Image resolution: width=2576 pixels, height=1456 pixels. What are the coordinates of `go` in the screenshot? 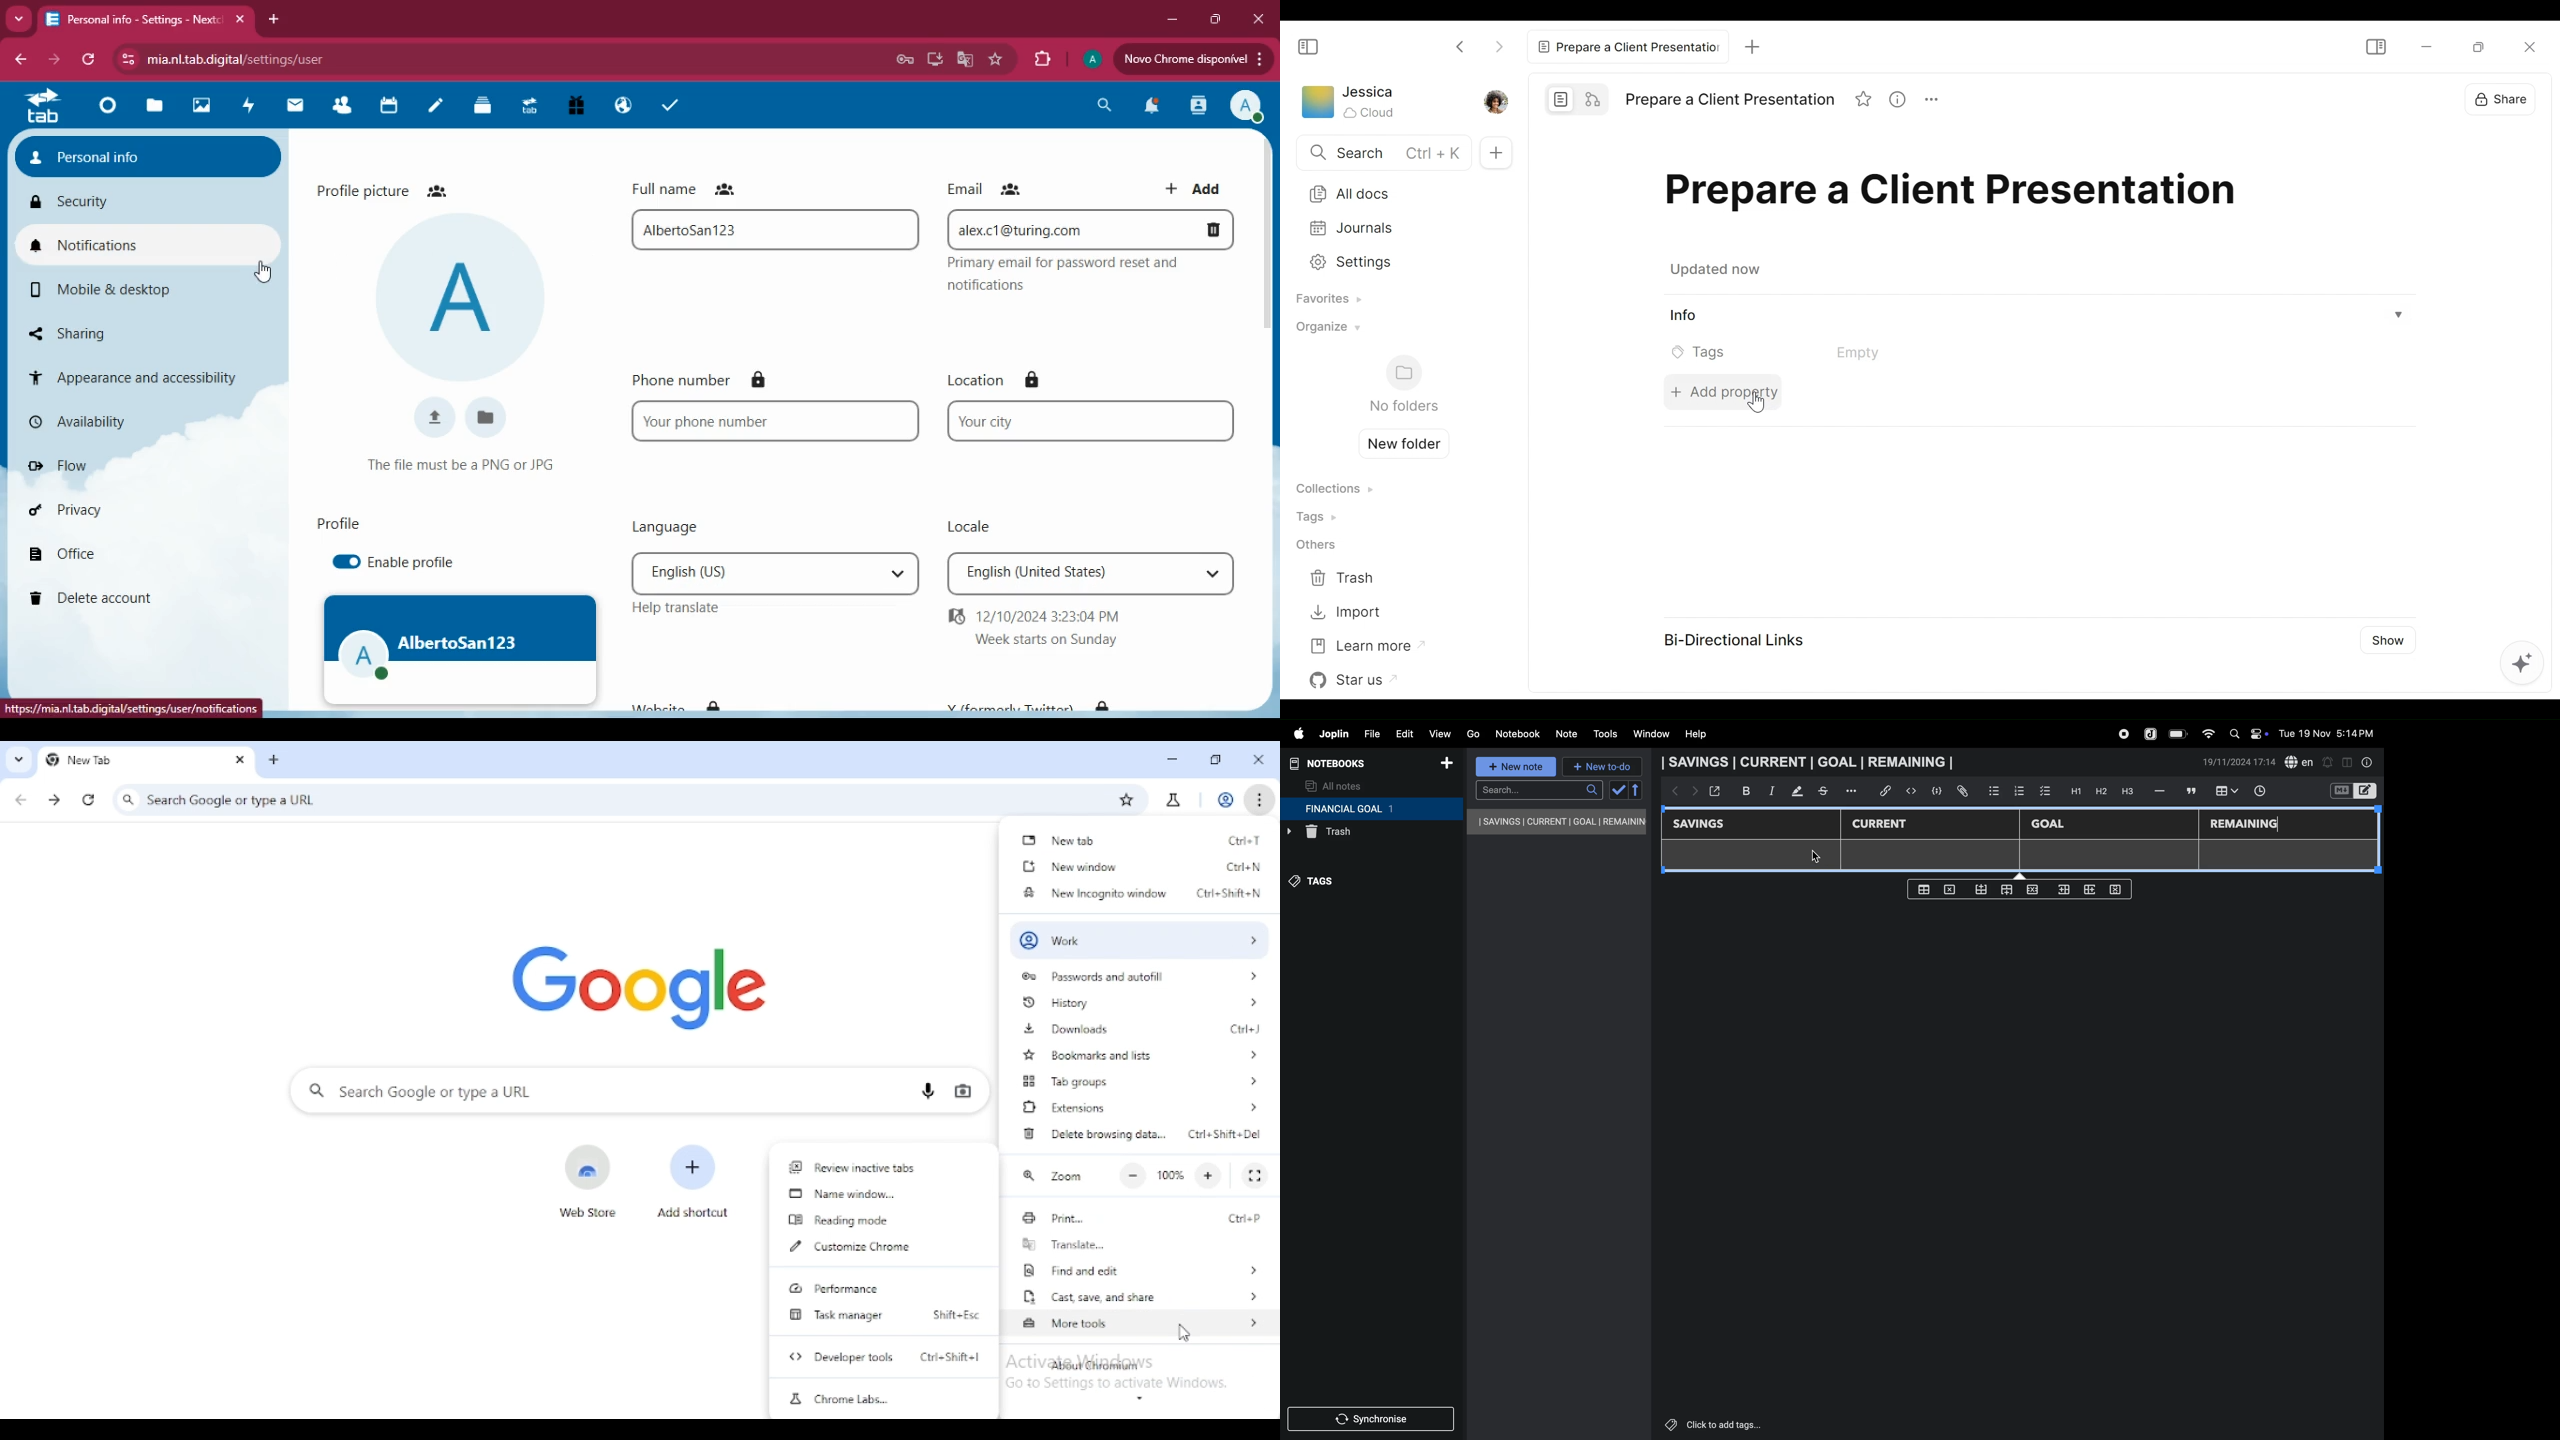 It's located at (1473, 732).